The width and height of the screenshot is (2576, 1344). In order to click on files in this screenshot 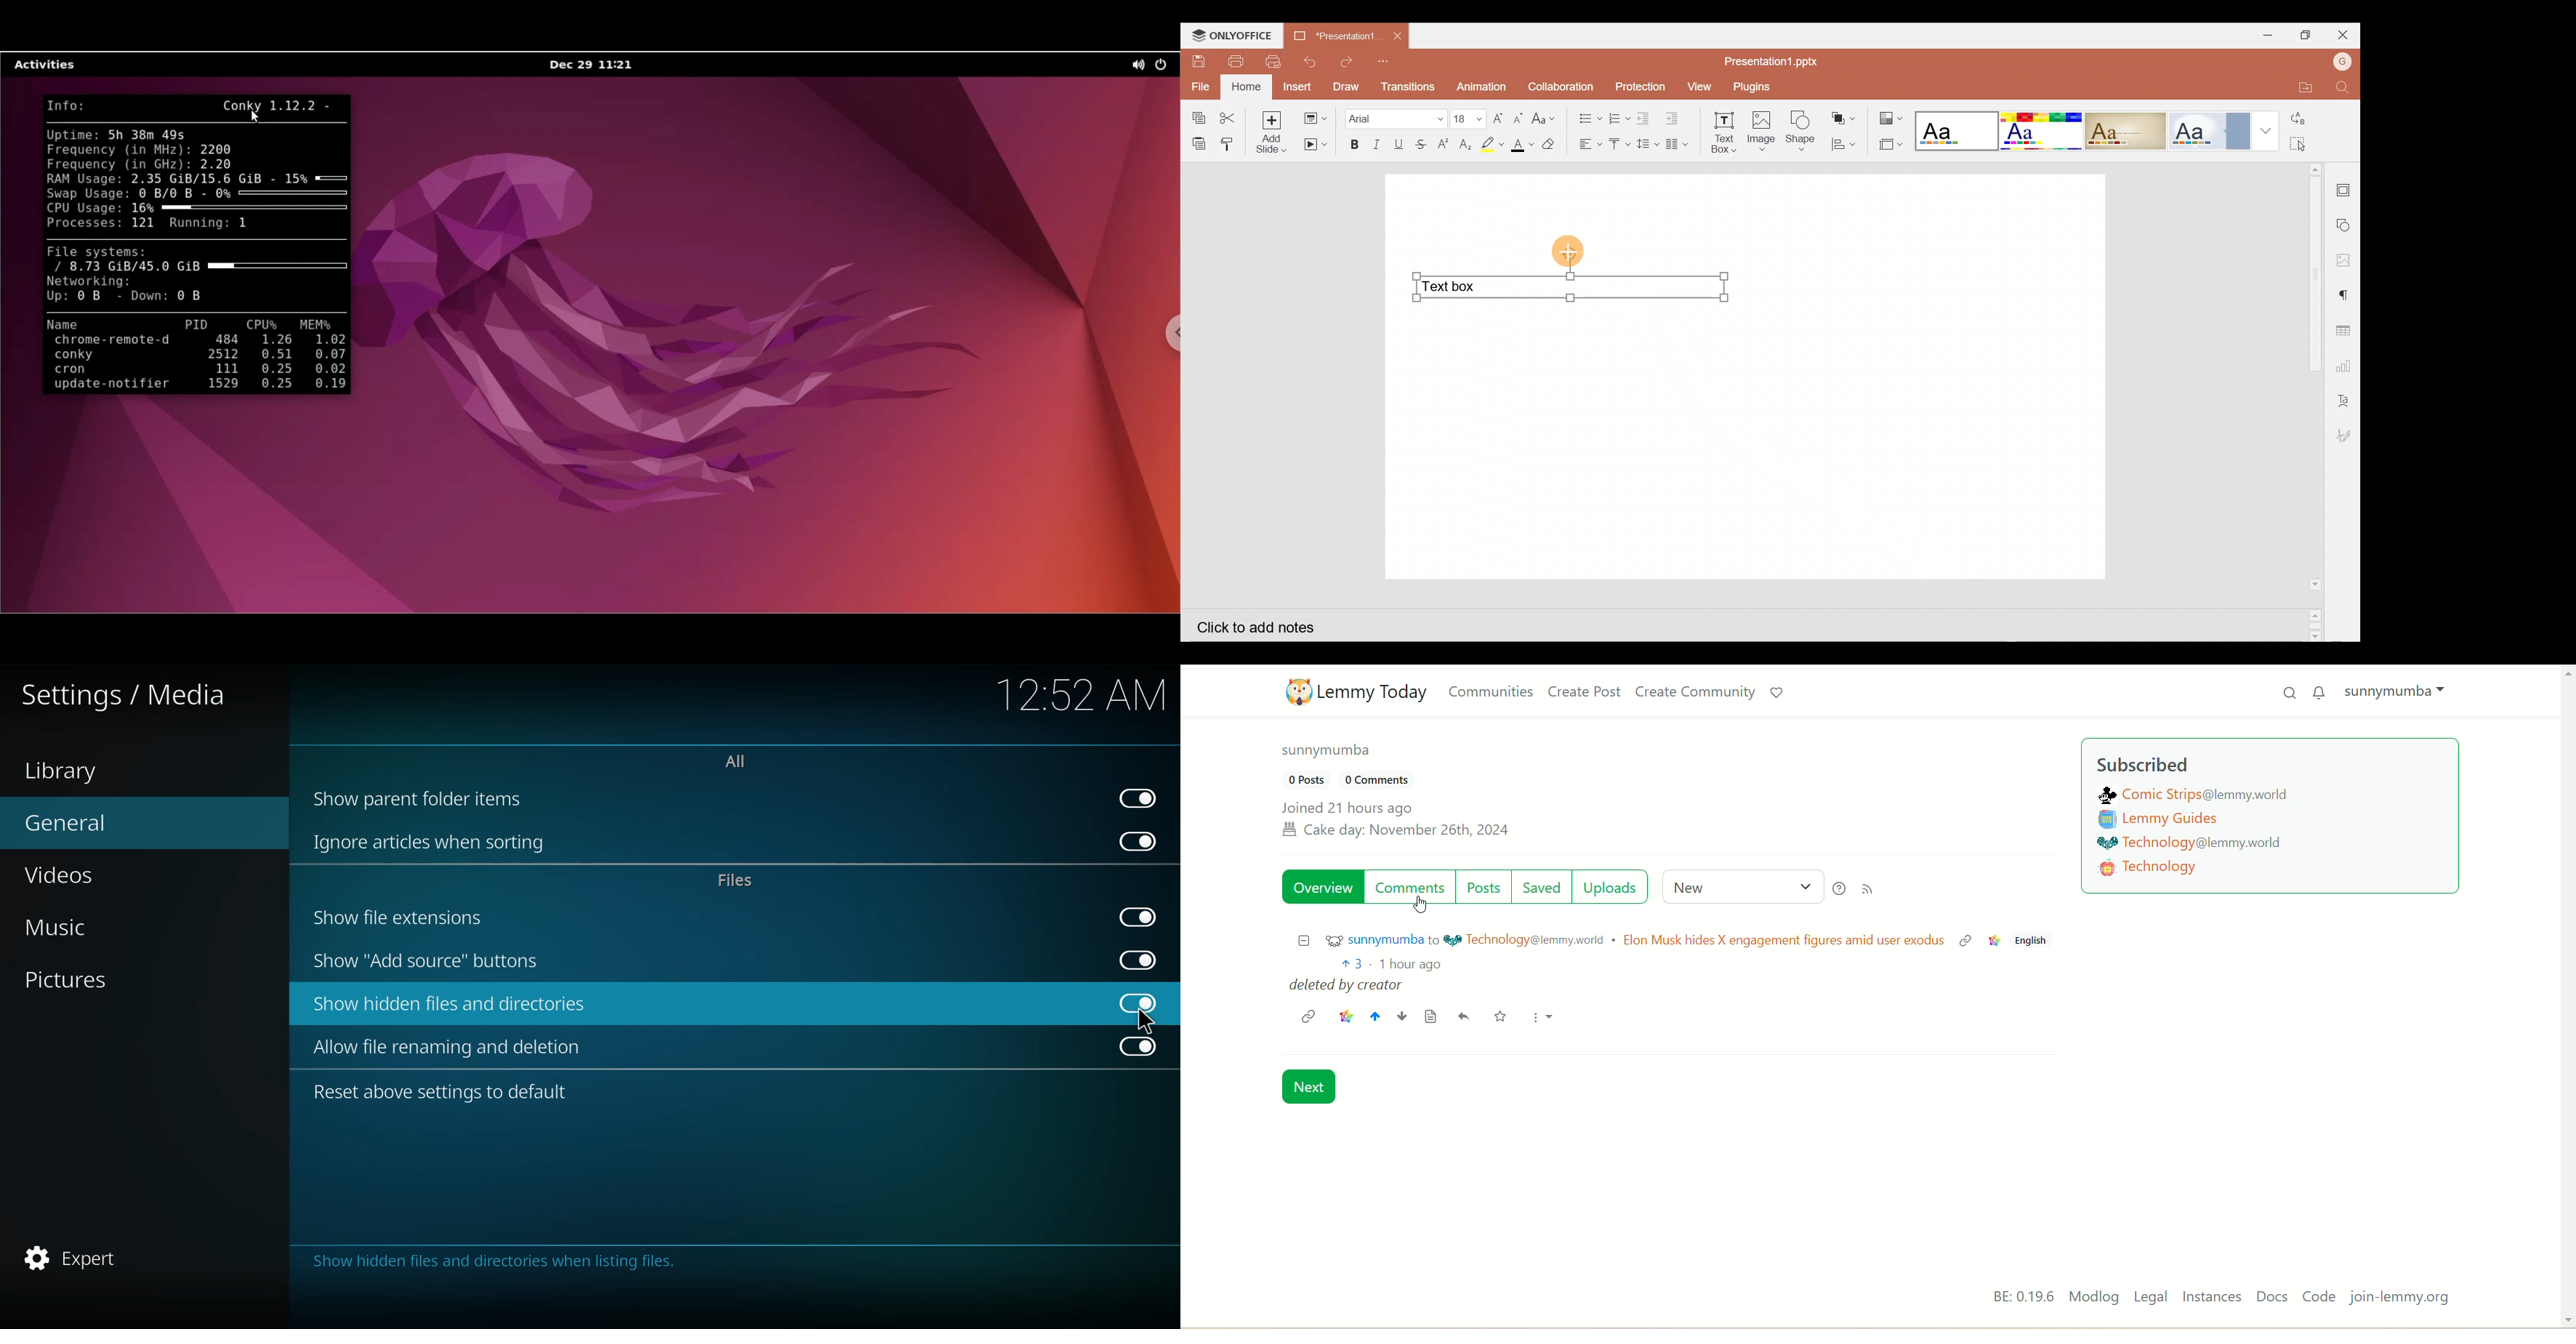, I will do `click(740, 879)`.